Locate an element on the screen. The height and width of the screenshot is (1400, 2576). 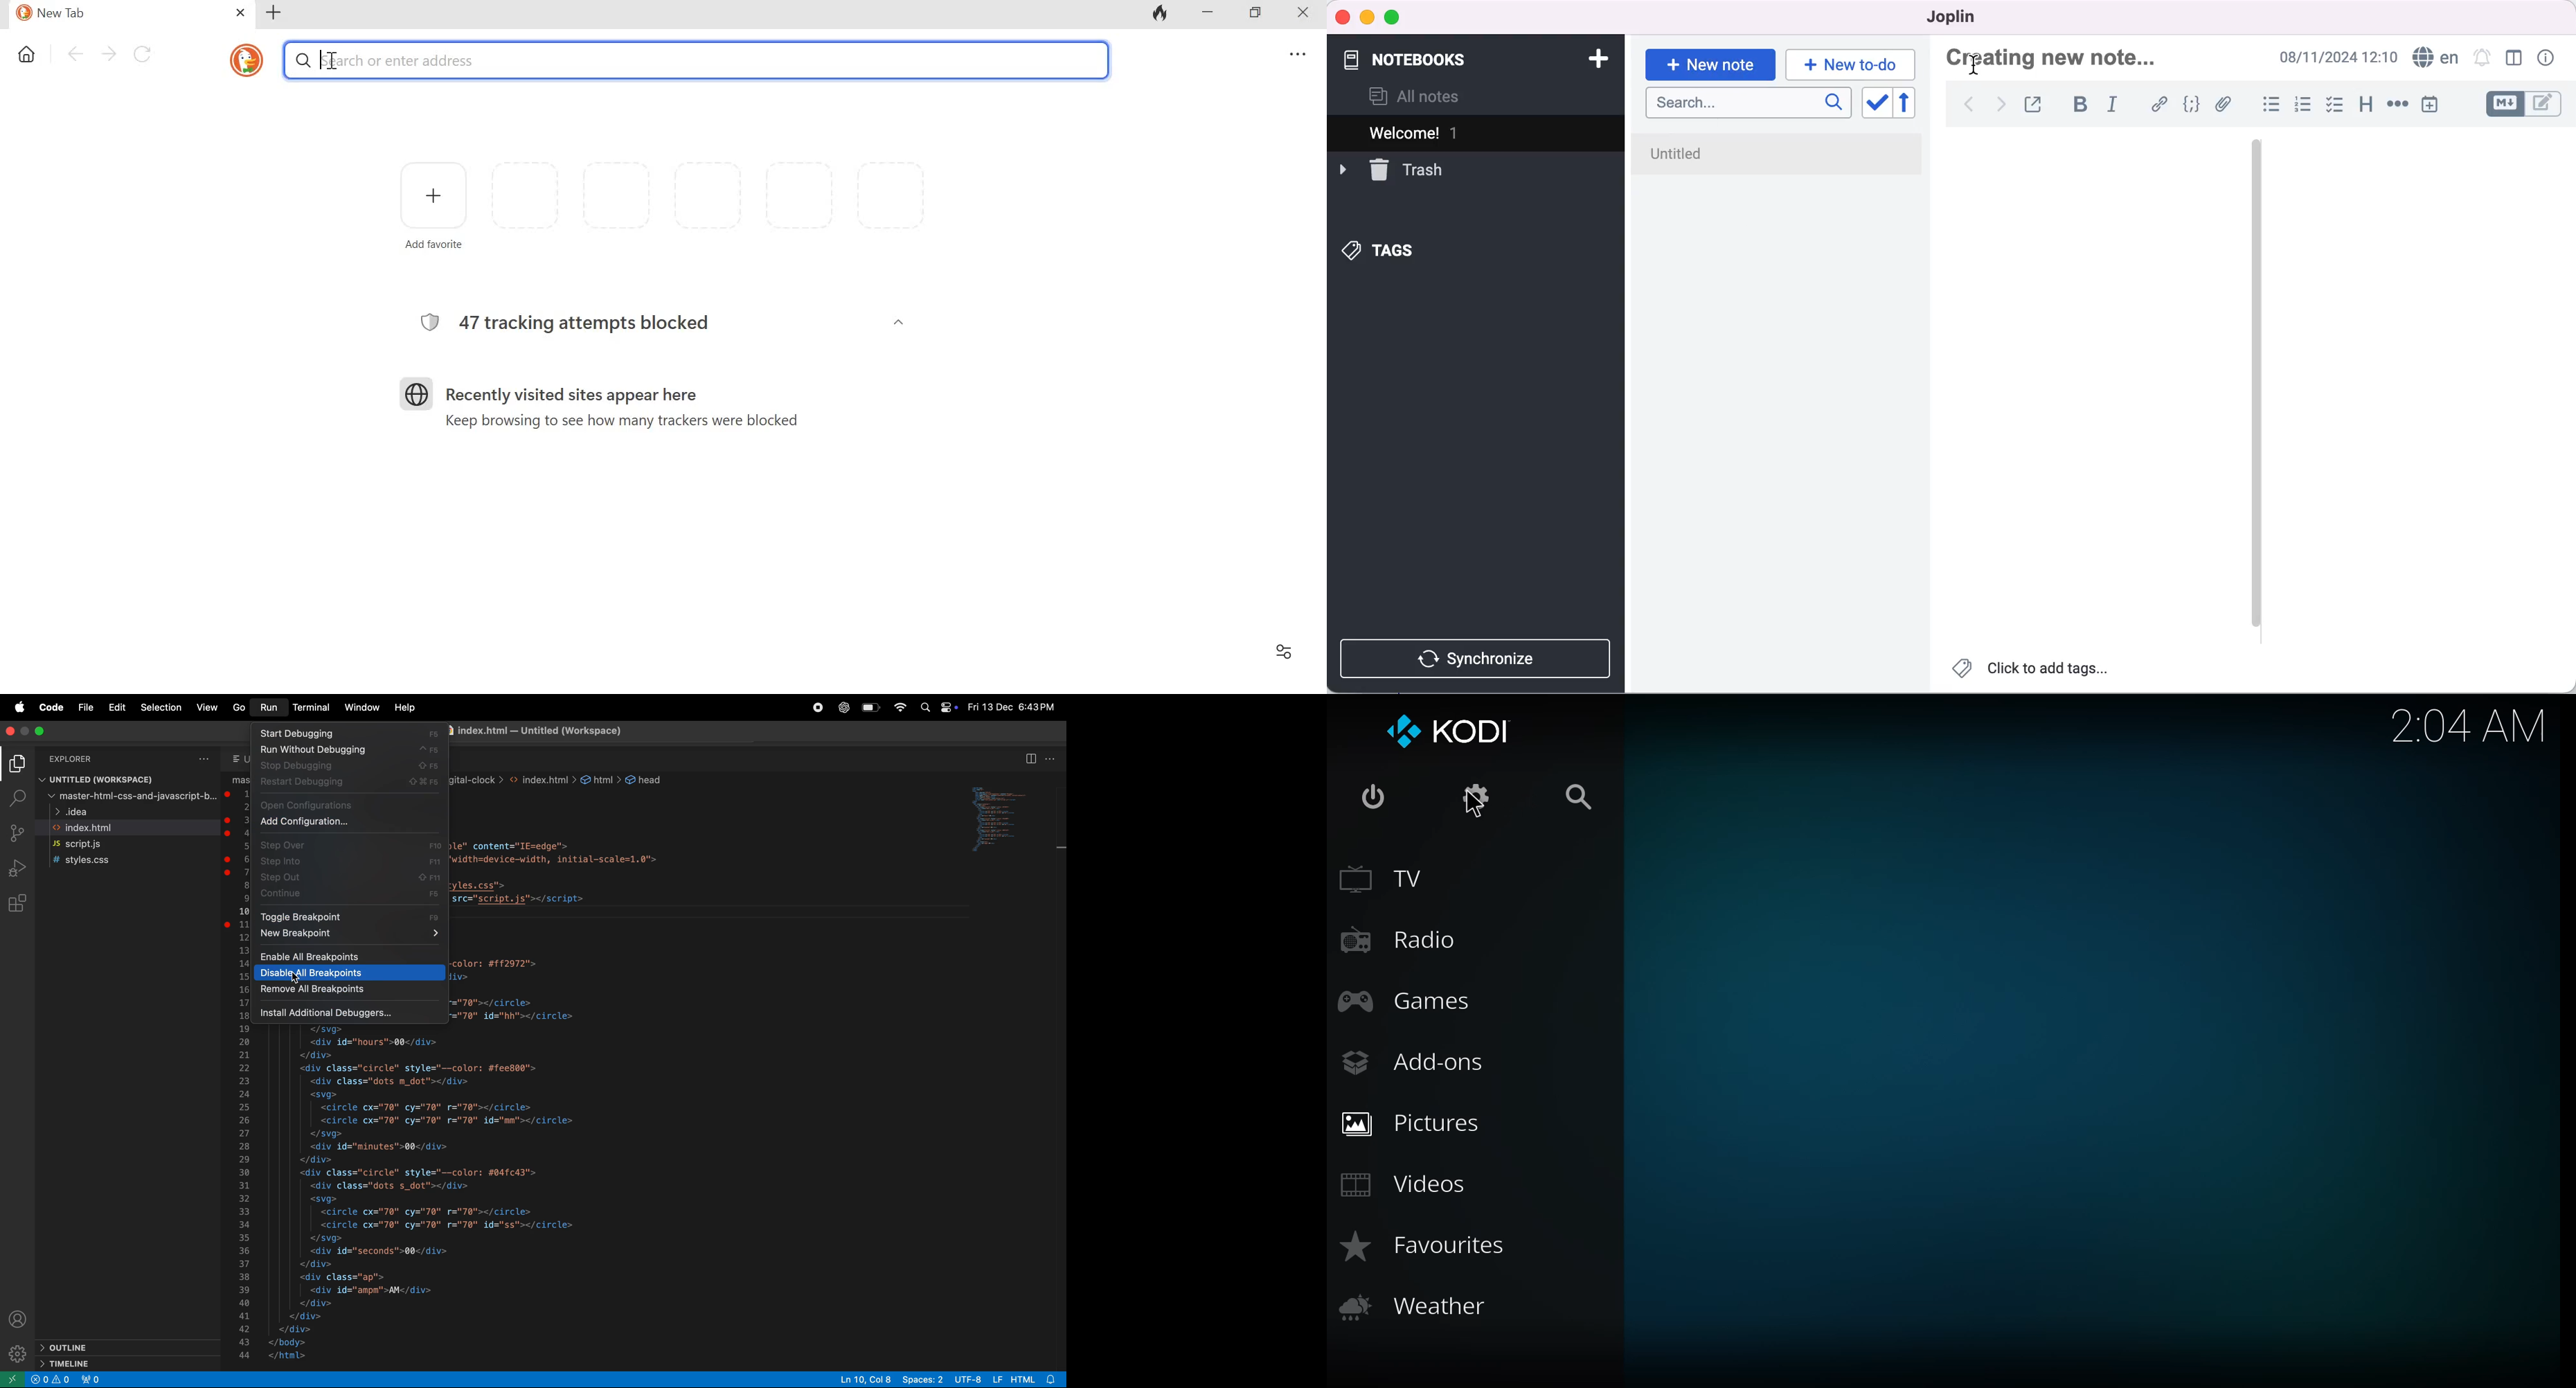
install additional debuggers is located at coordinates (345, 1013).